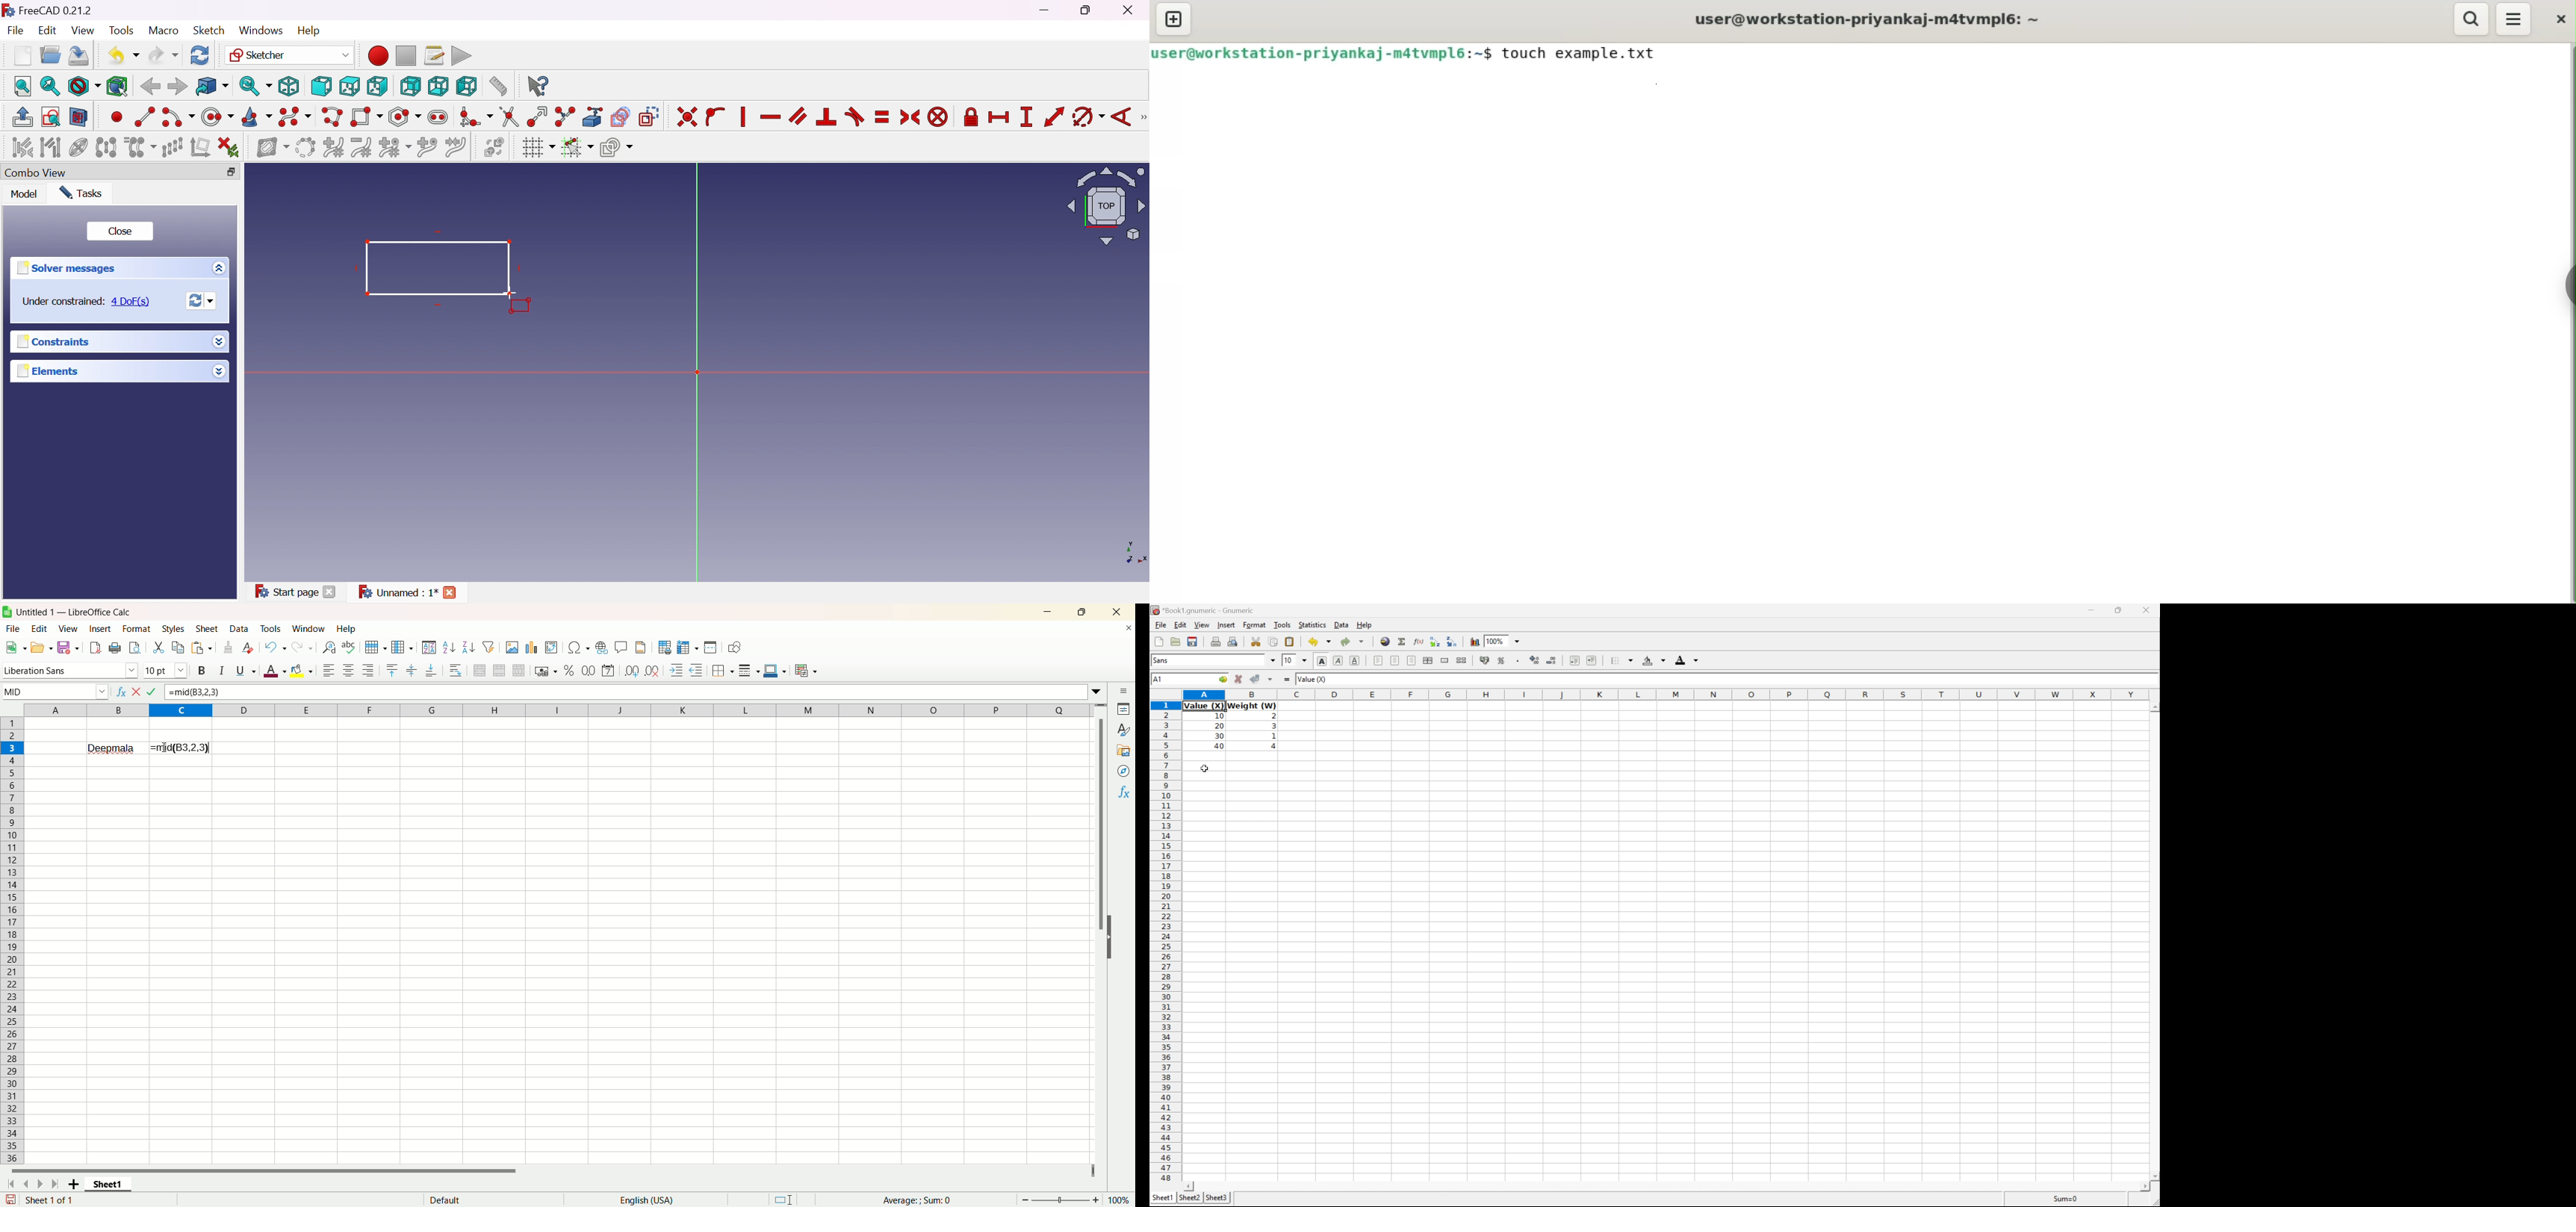  I want to click on Column, so click(403, 647).